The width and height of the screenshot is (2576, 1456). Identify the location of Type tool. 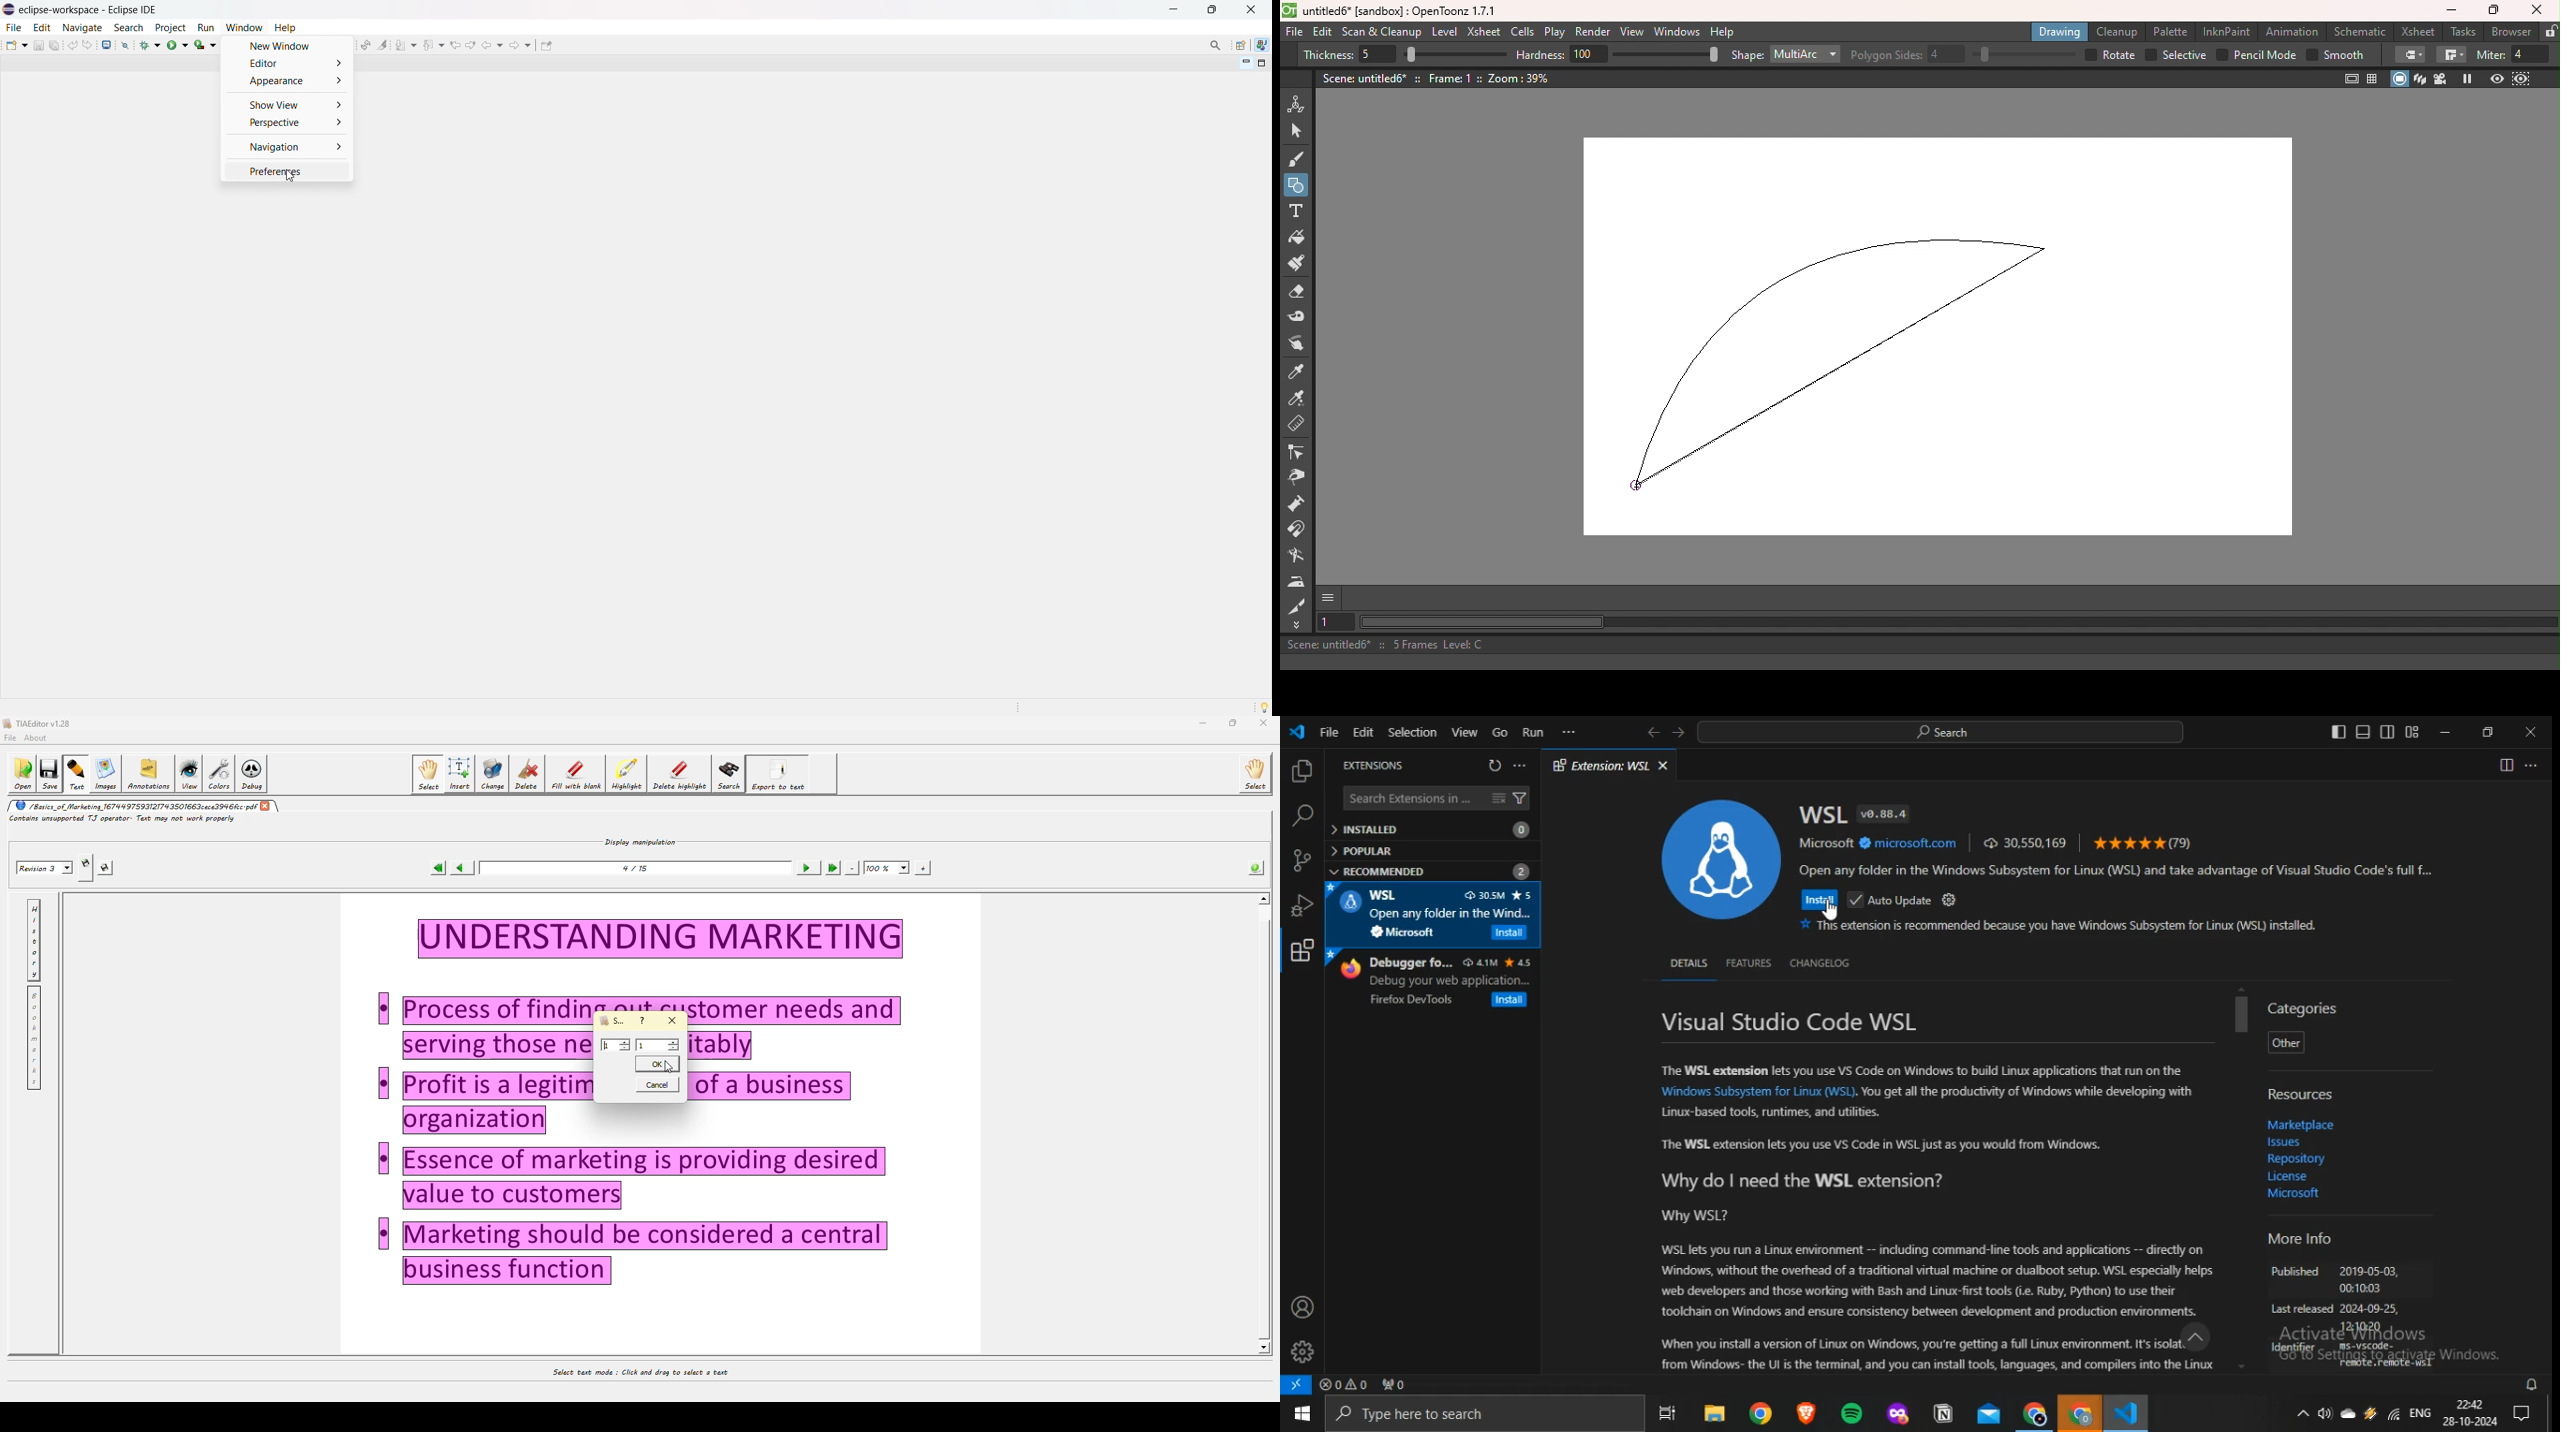
(1298, 212).